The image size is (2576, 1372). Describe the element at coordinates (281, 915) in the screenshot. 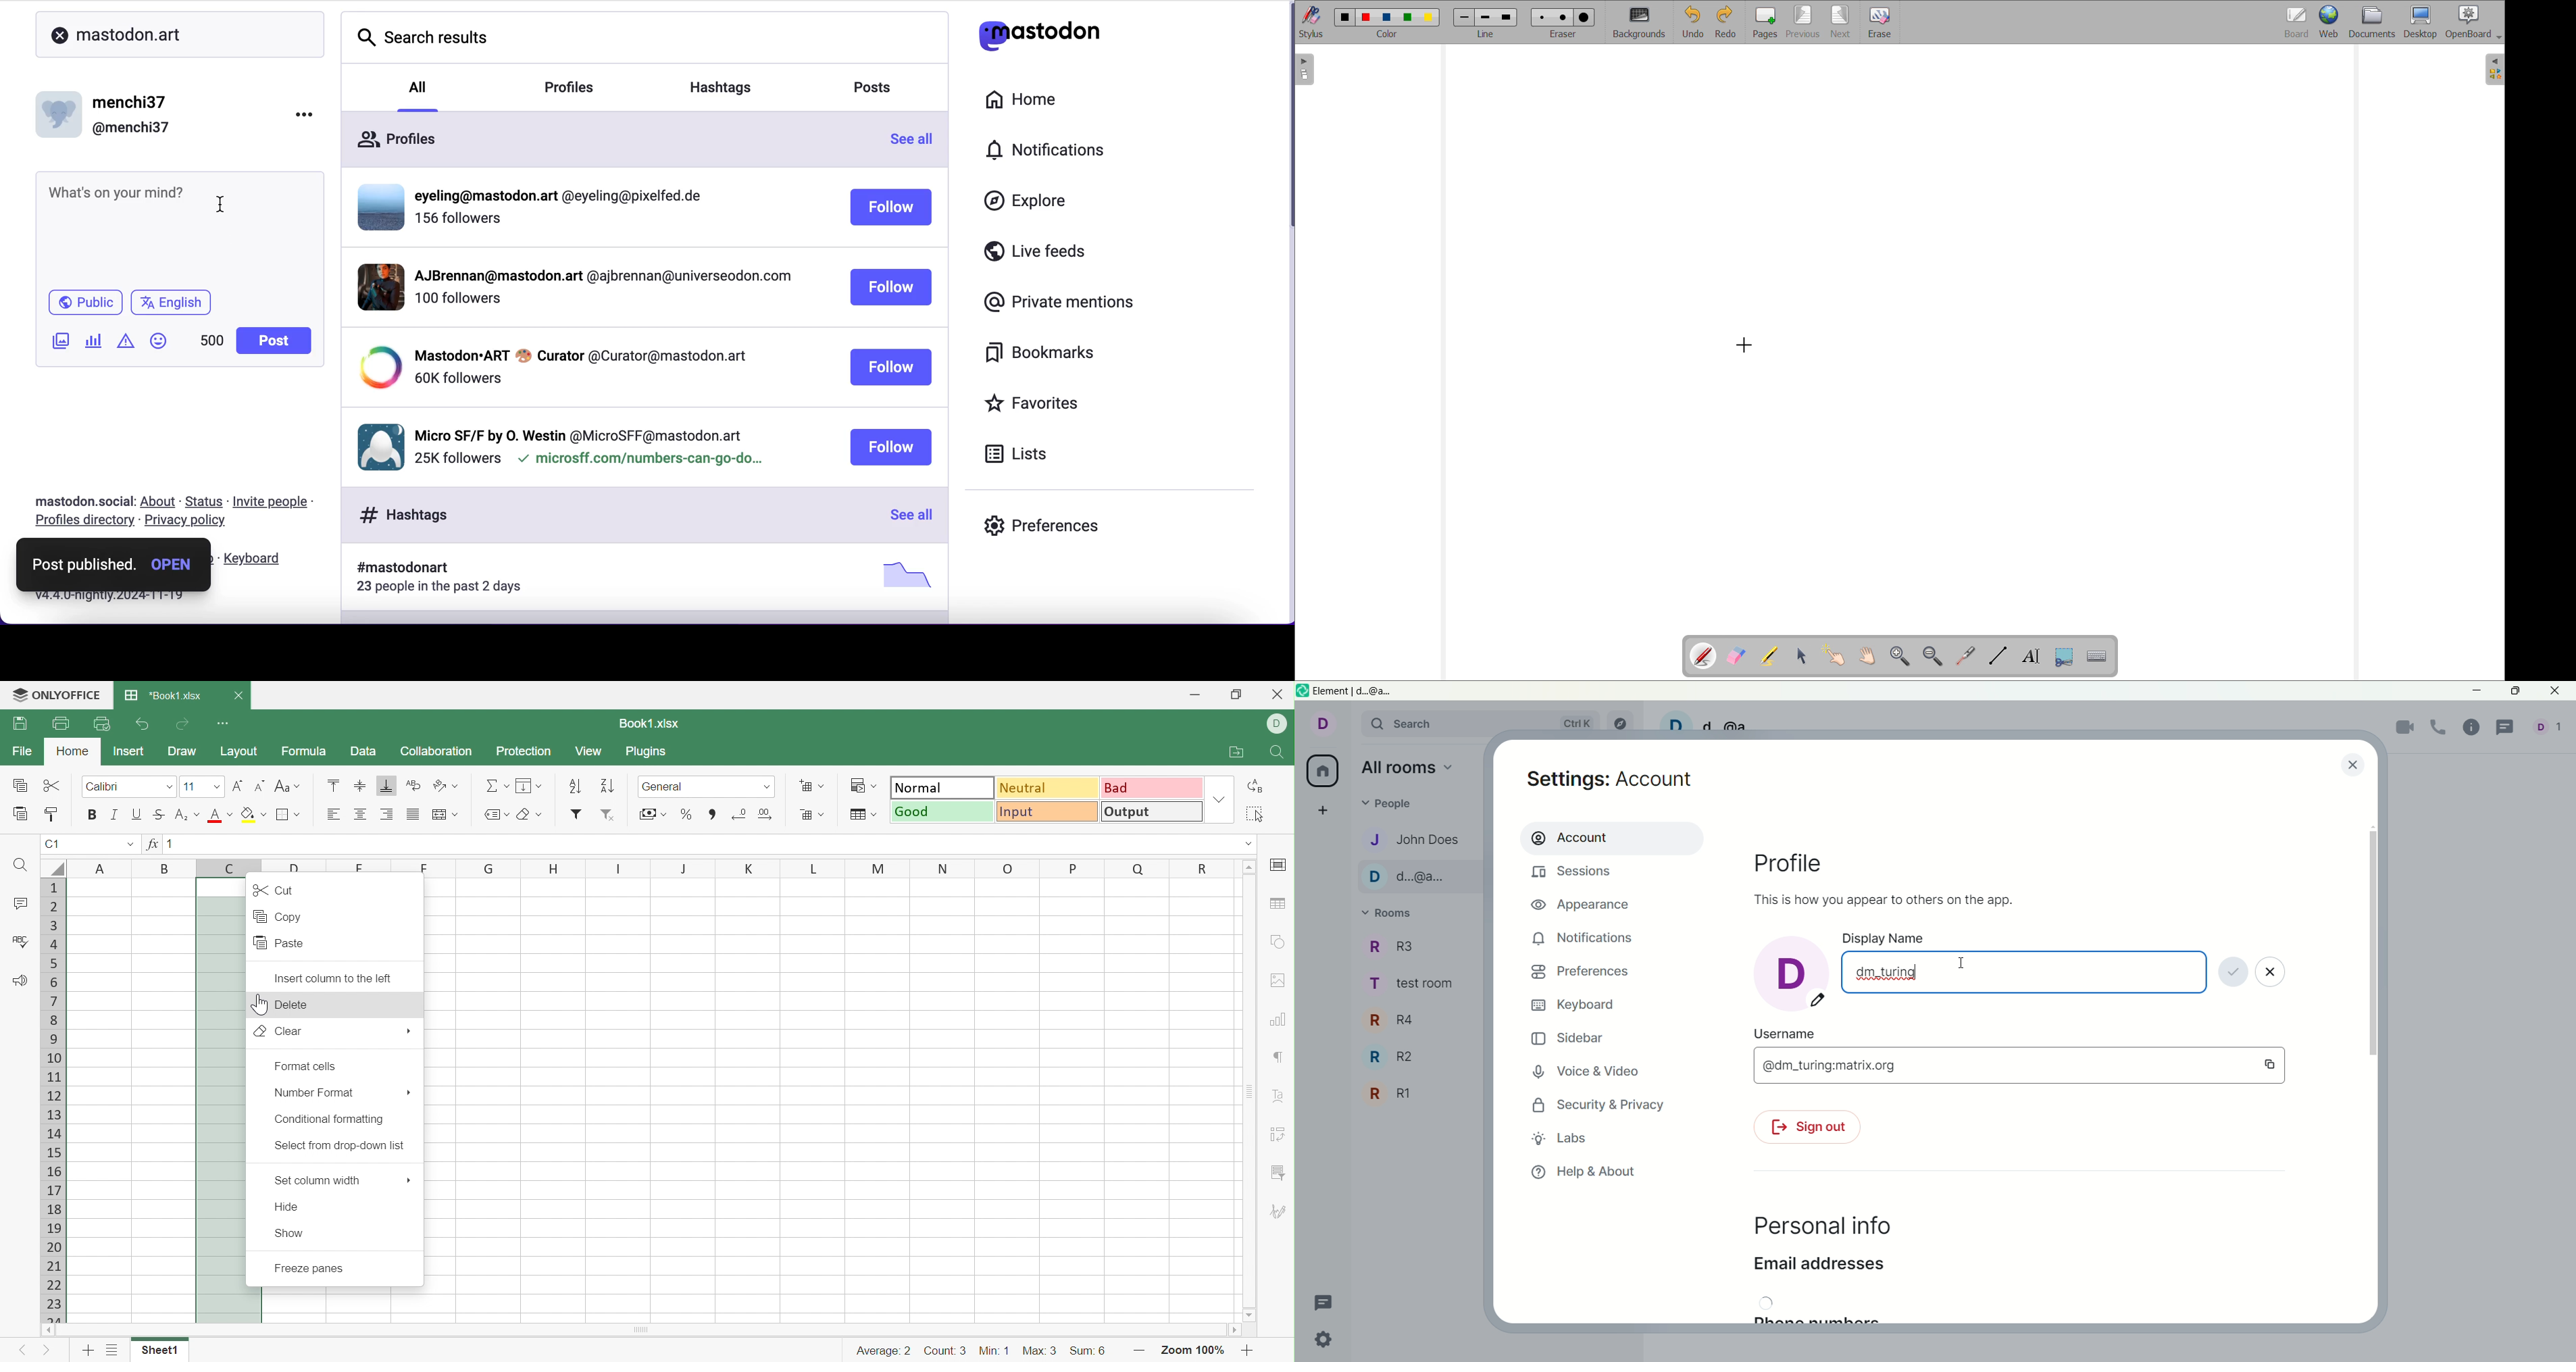

I see `Copy` at that location.